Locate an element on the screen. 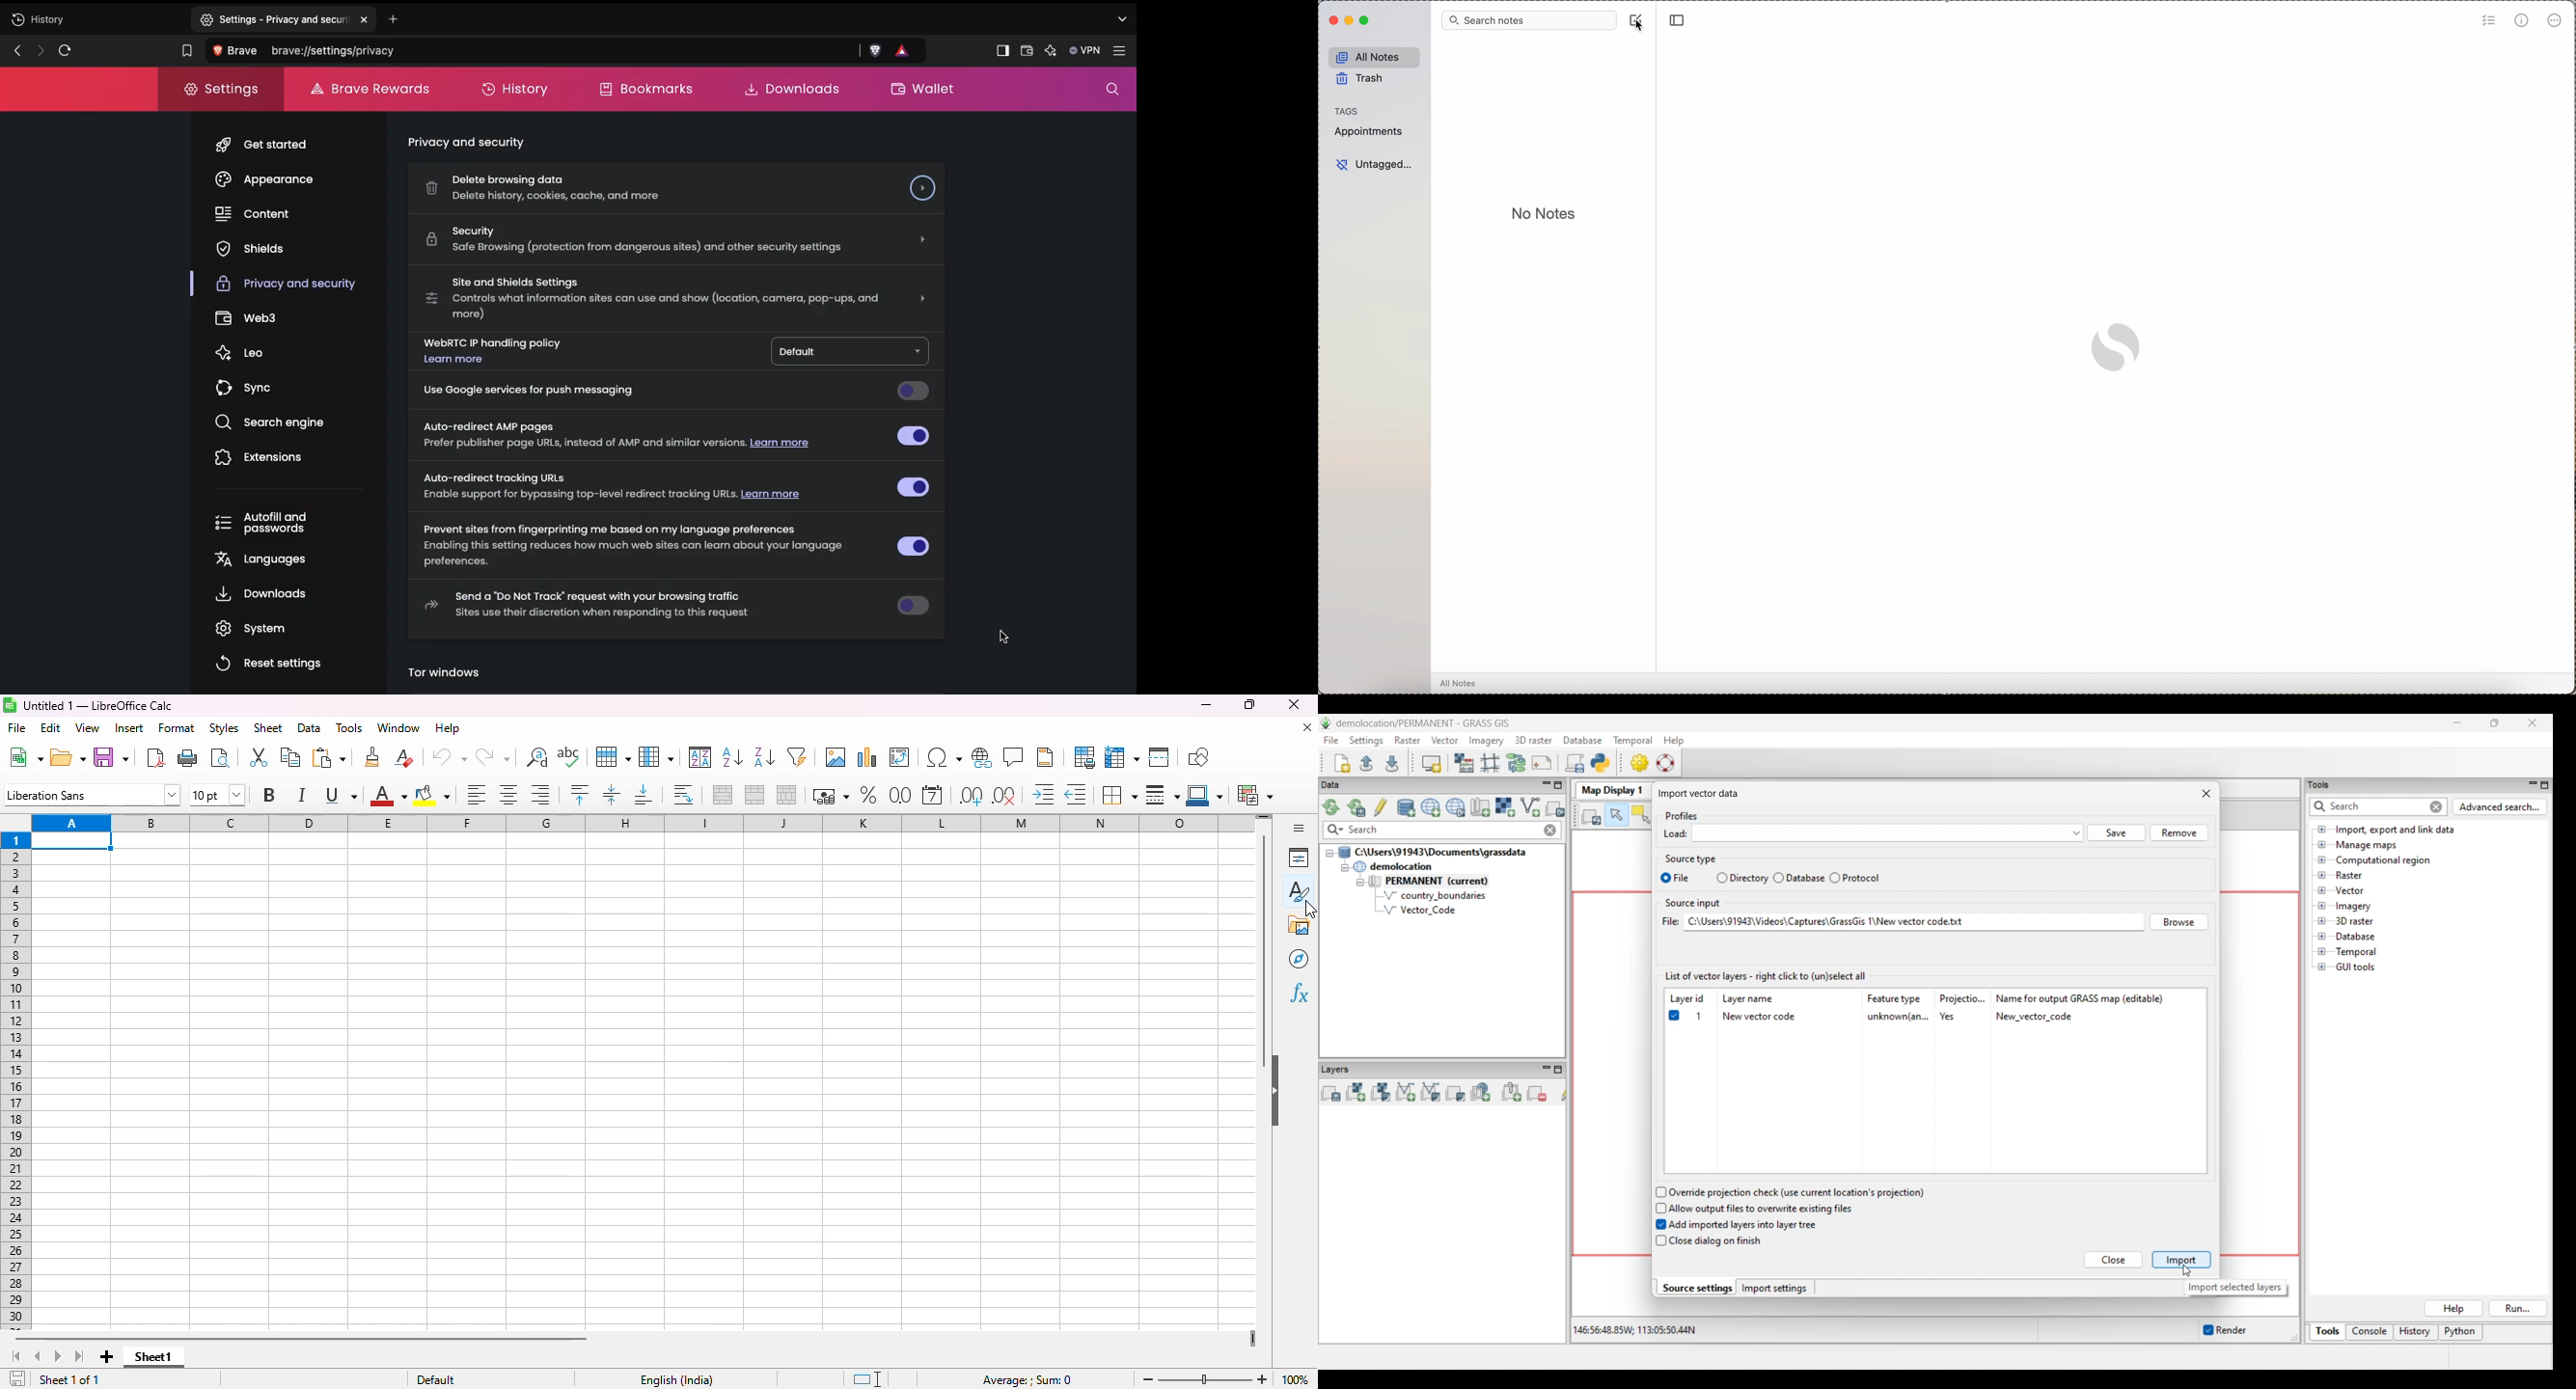  underline is located at coordinates (341, 796).